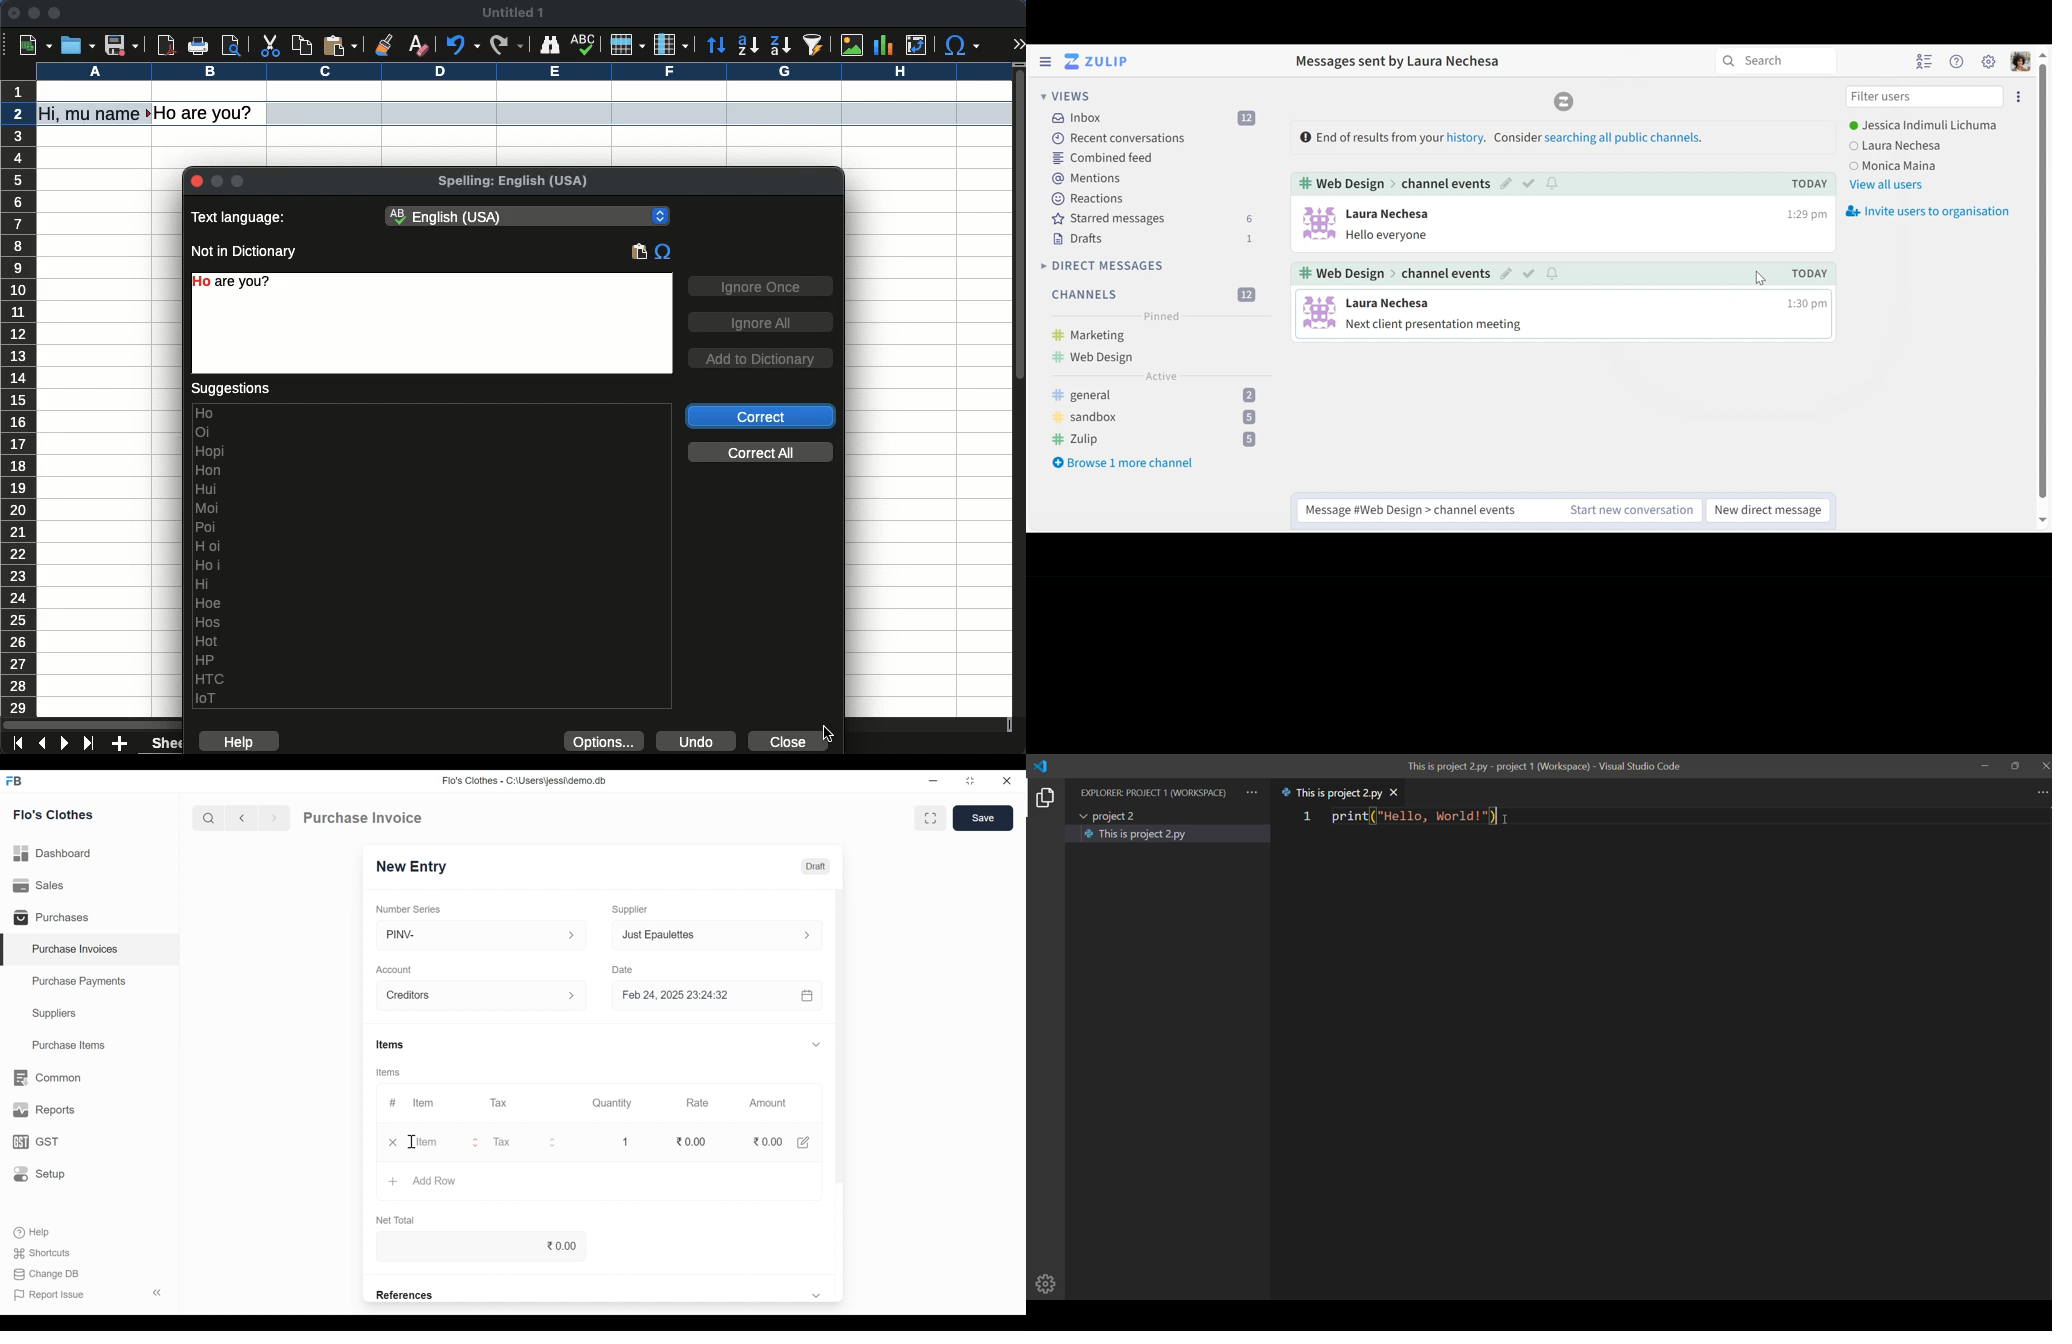  I want to click on undo, so click(696, 741).